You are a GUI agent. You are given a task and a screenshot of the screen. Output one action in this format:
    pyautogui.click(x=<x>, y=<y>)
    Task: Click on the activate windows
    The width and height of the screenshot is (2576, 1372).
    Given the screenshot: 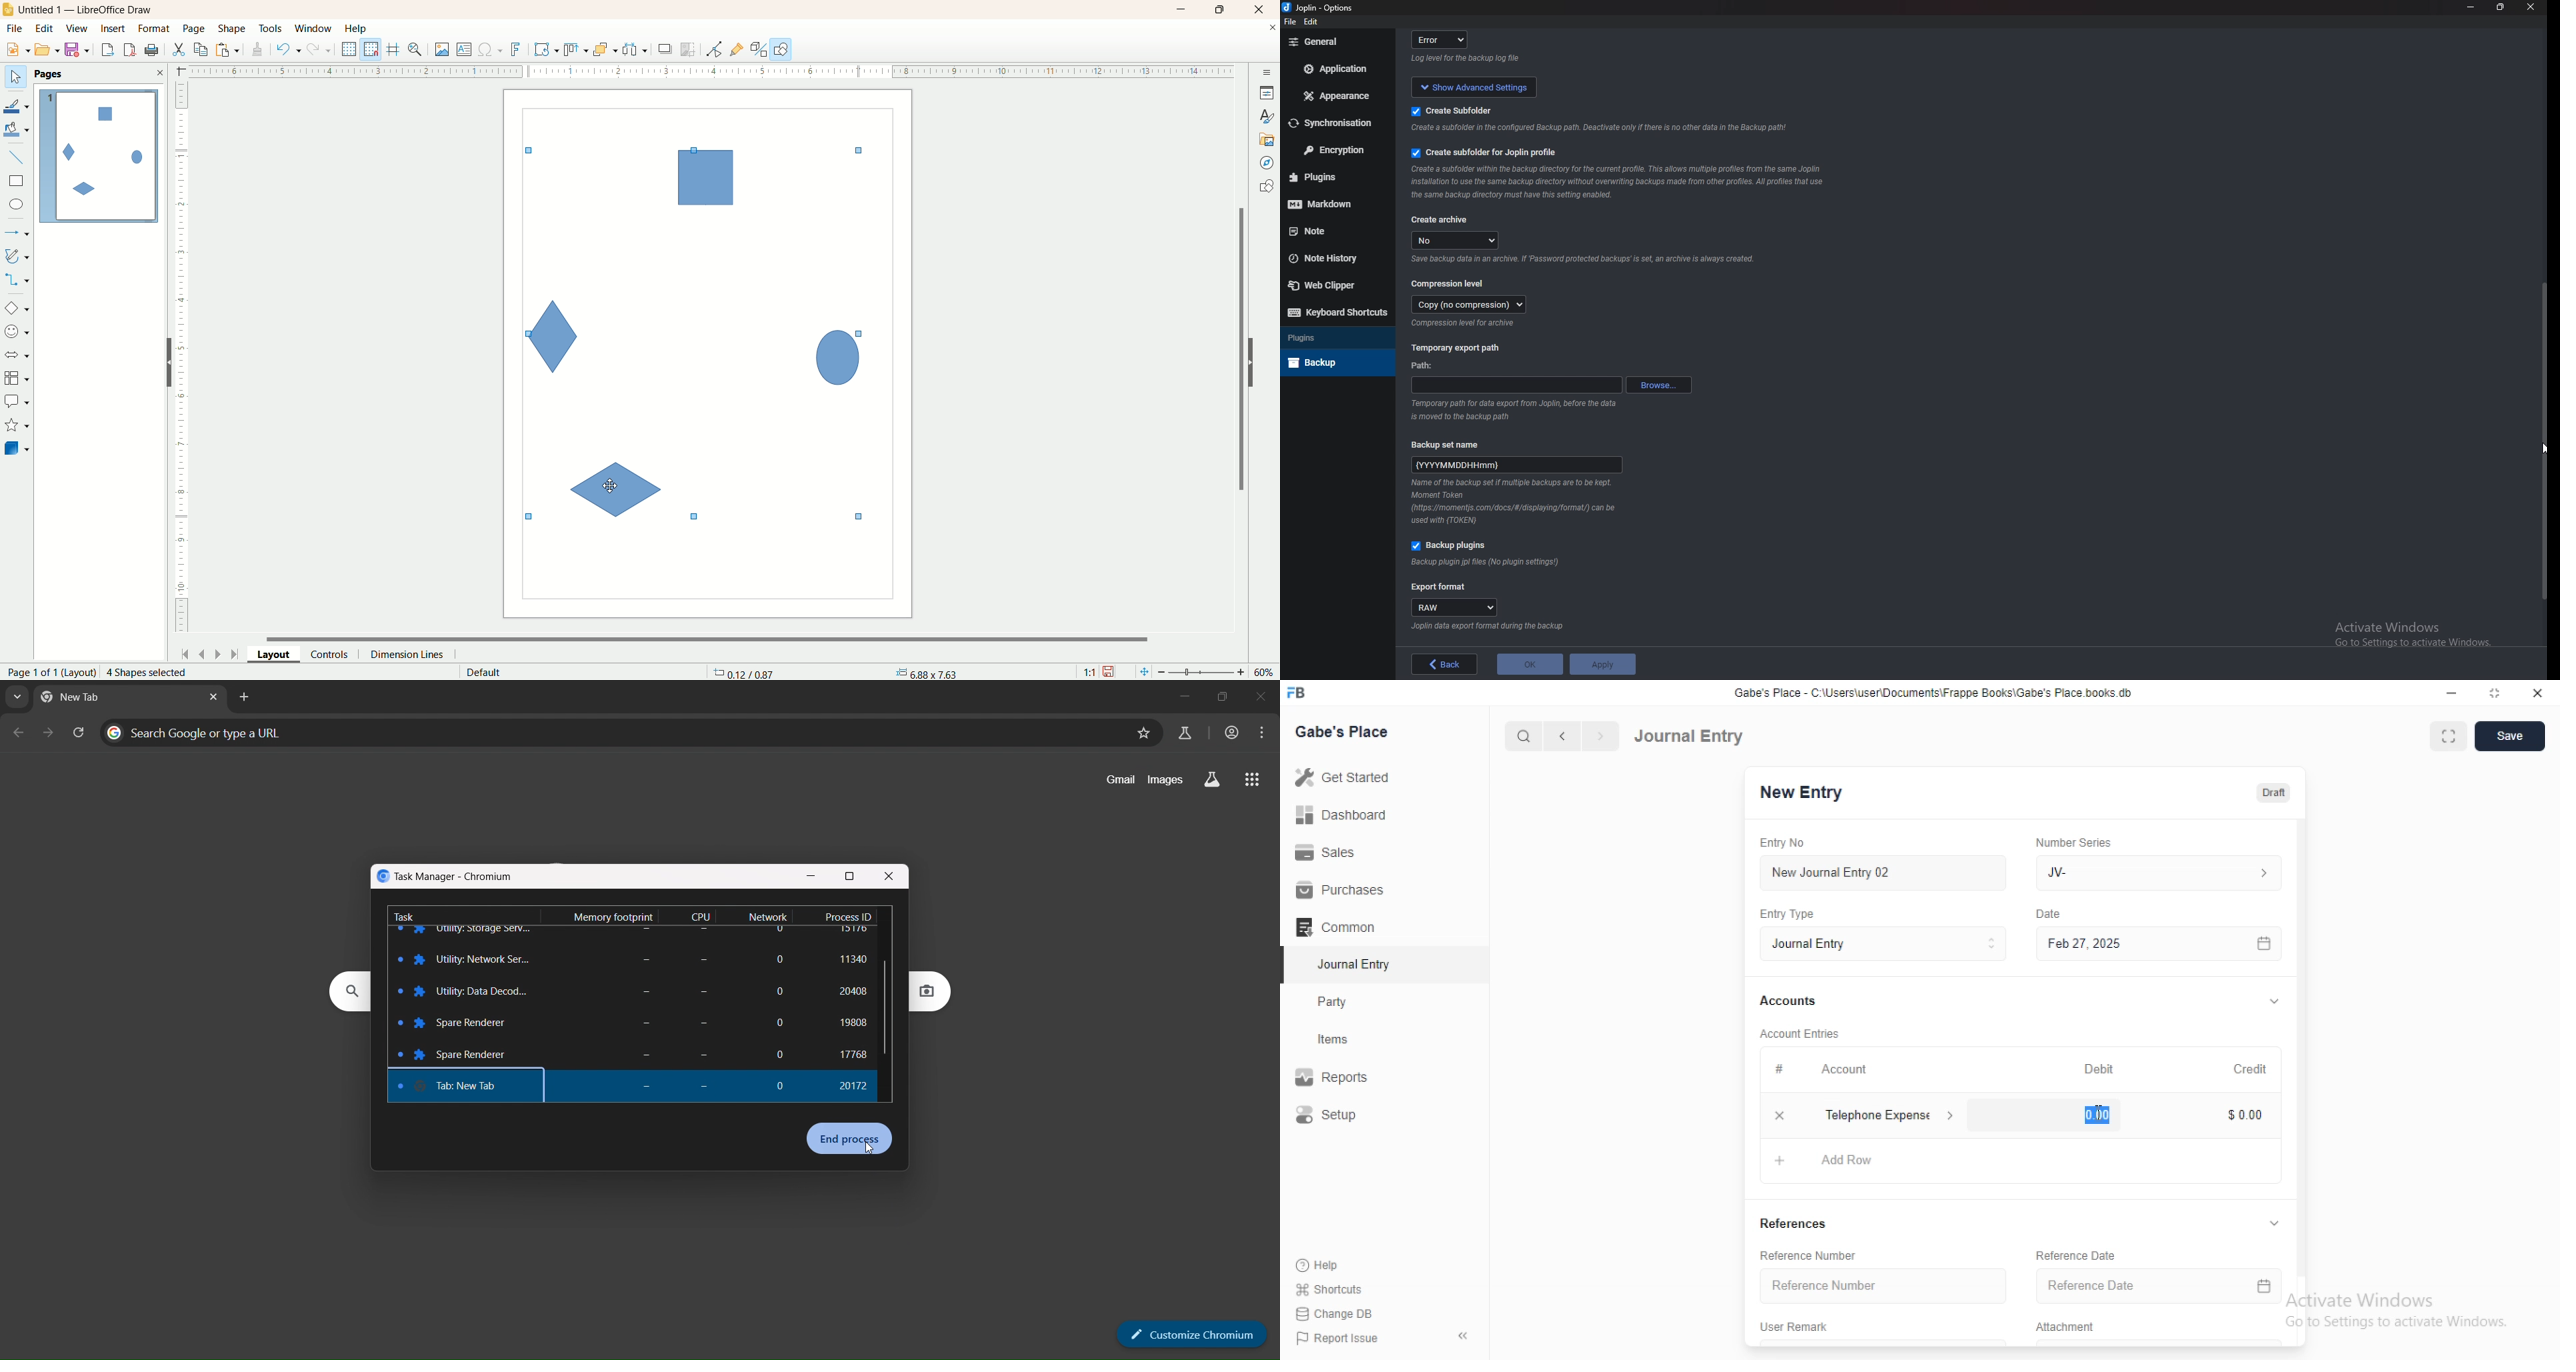 What is the action you would take?
    pyautogui.click(x=2420, y=631)
    